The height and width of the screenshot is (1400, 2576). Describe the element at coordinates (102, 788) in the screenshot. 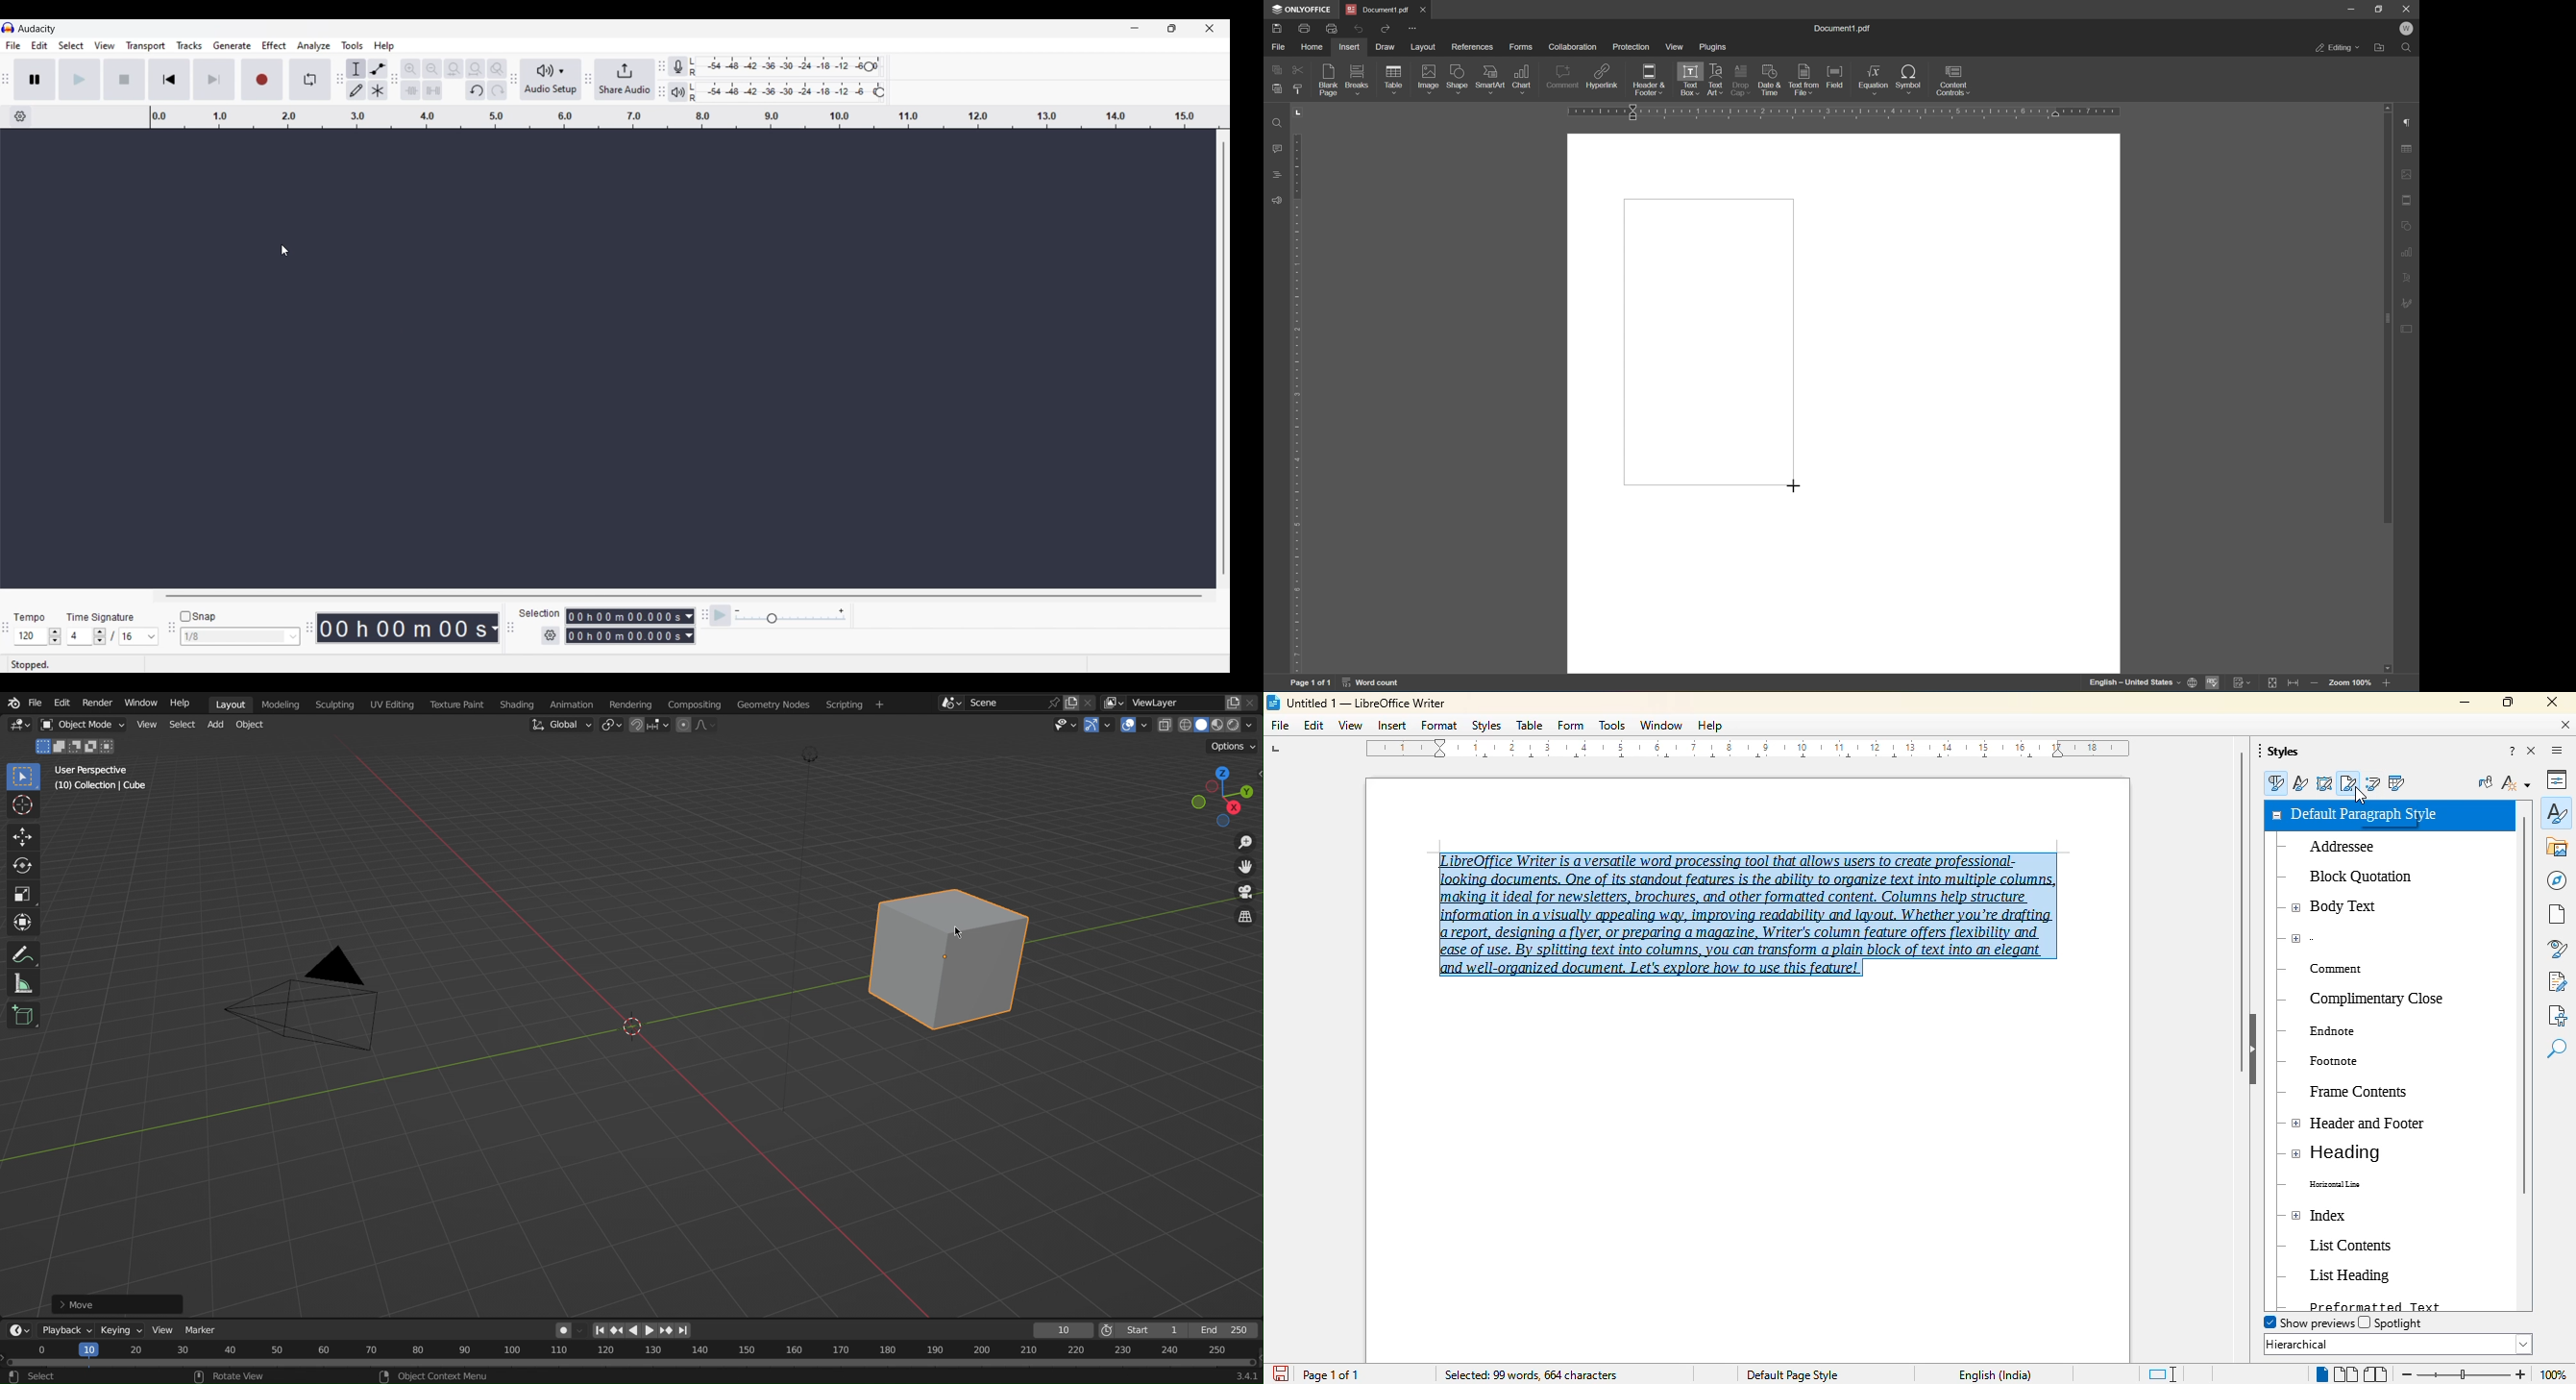

I see `Collection | Cube` at that location.